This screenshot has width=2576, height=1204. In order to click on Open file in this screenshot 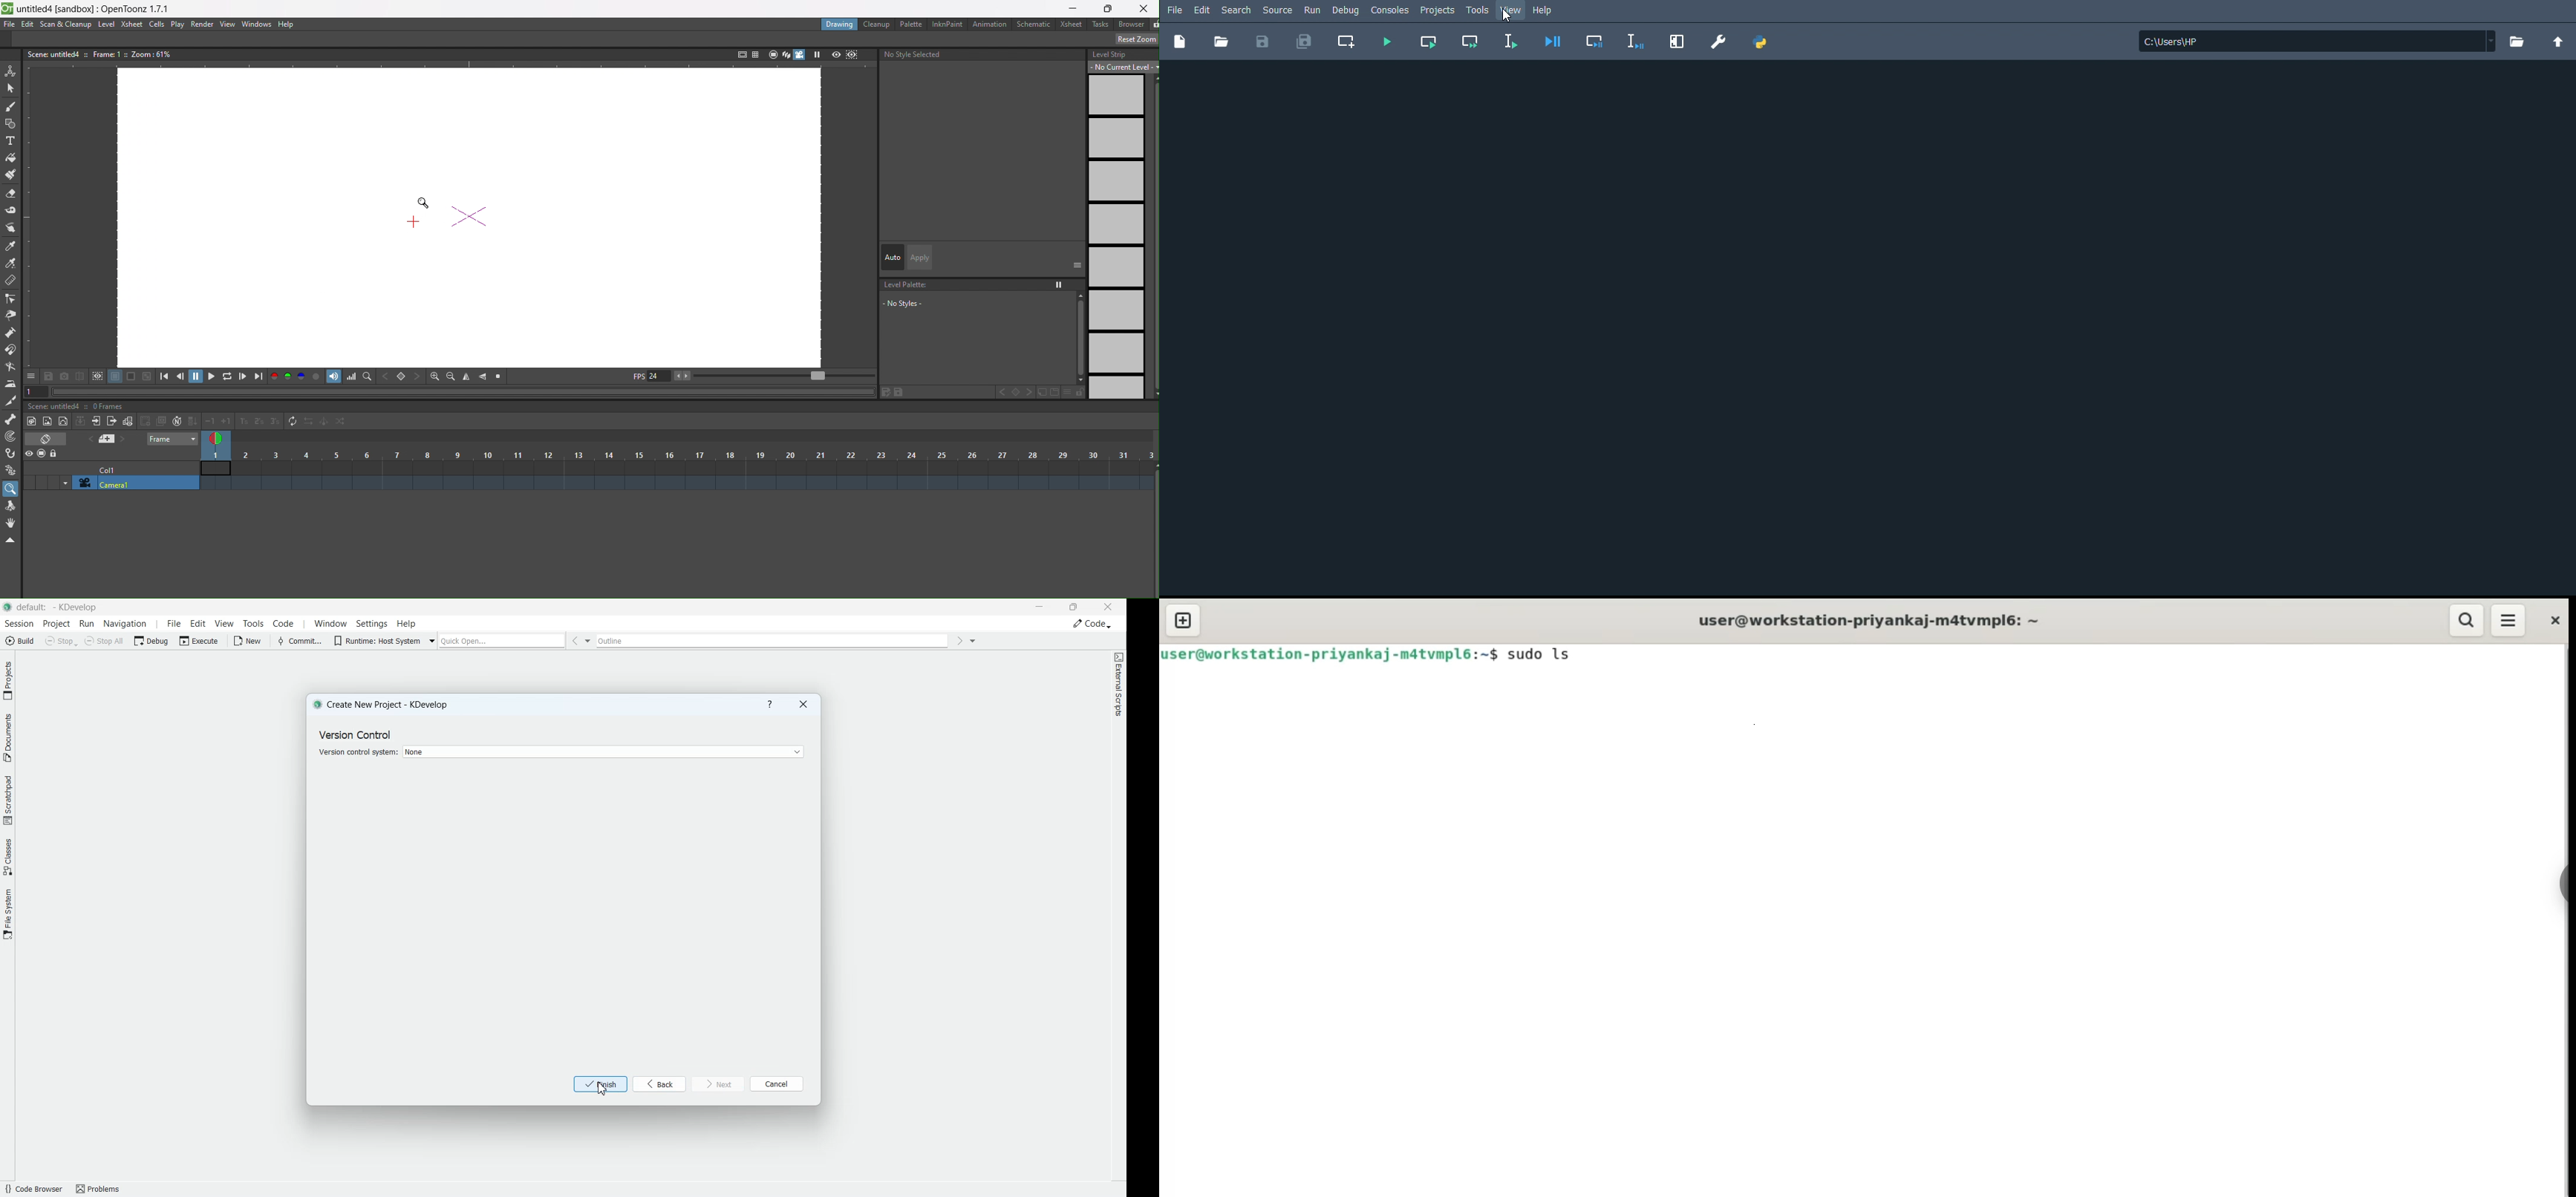, I will do `click(1221, 43)`.